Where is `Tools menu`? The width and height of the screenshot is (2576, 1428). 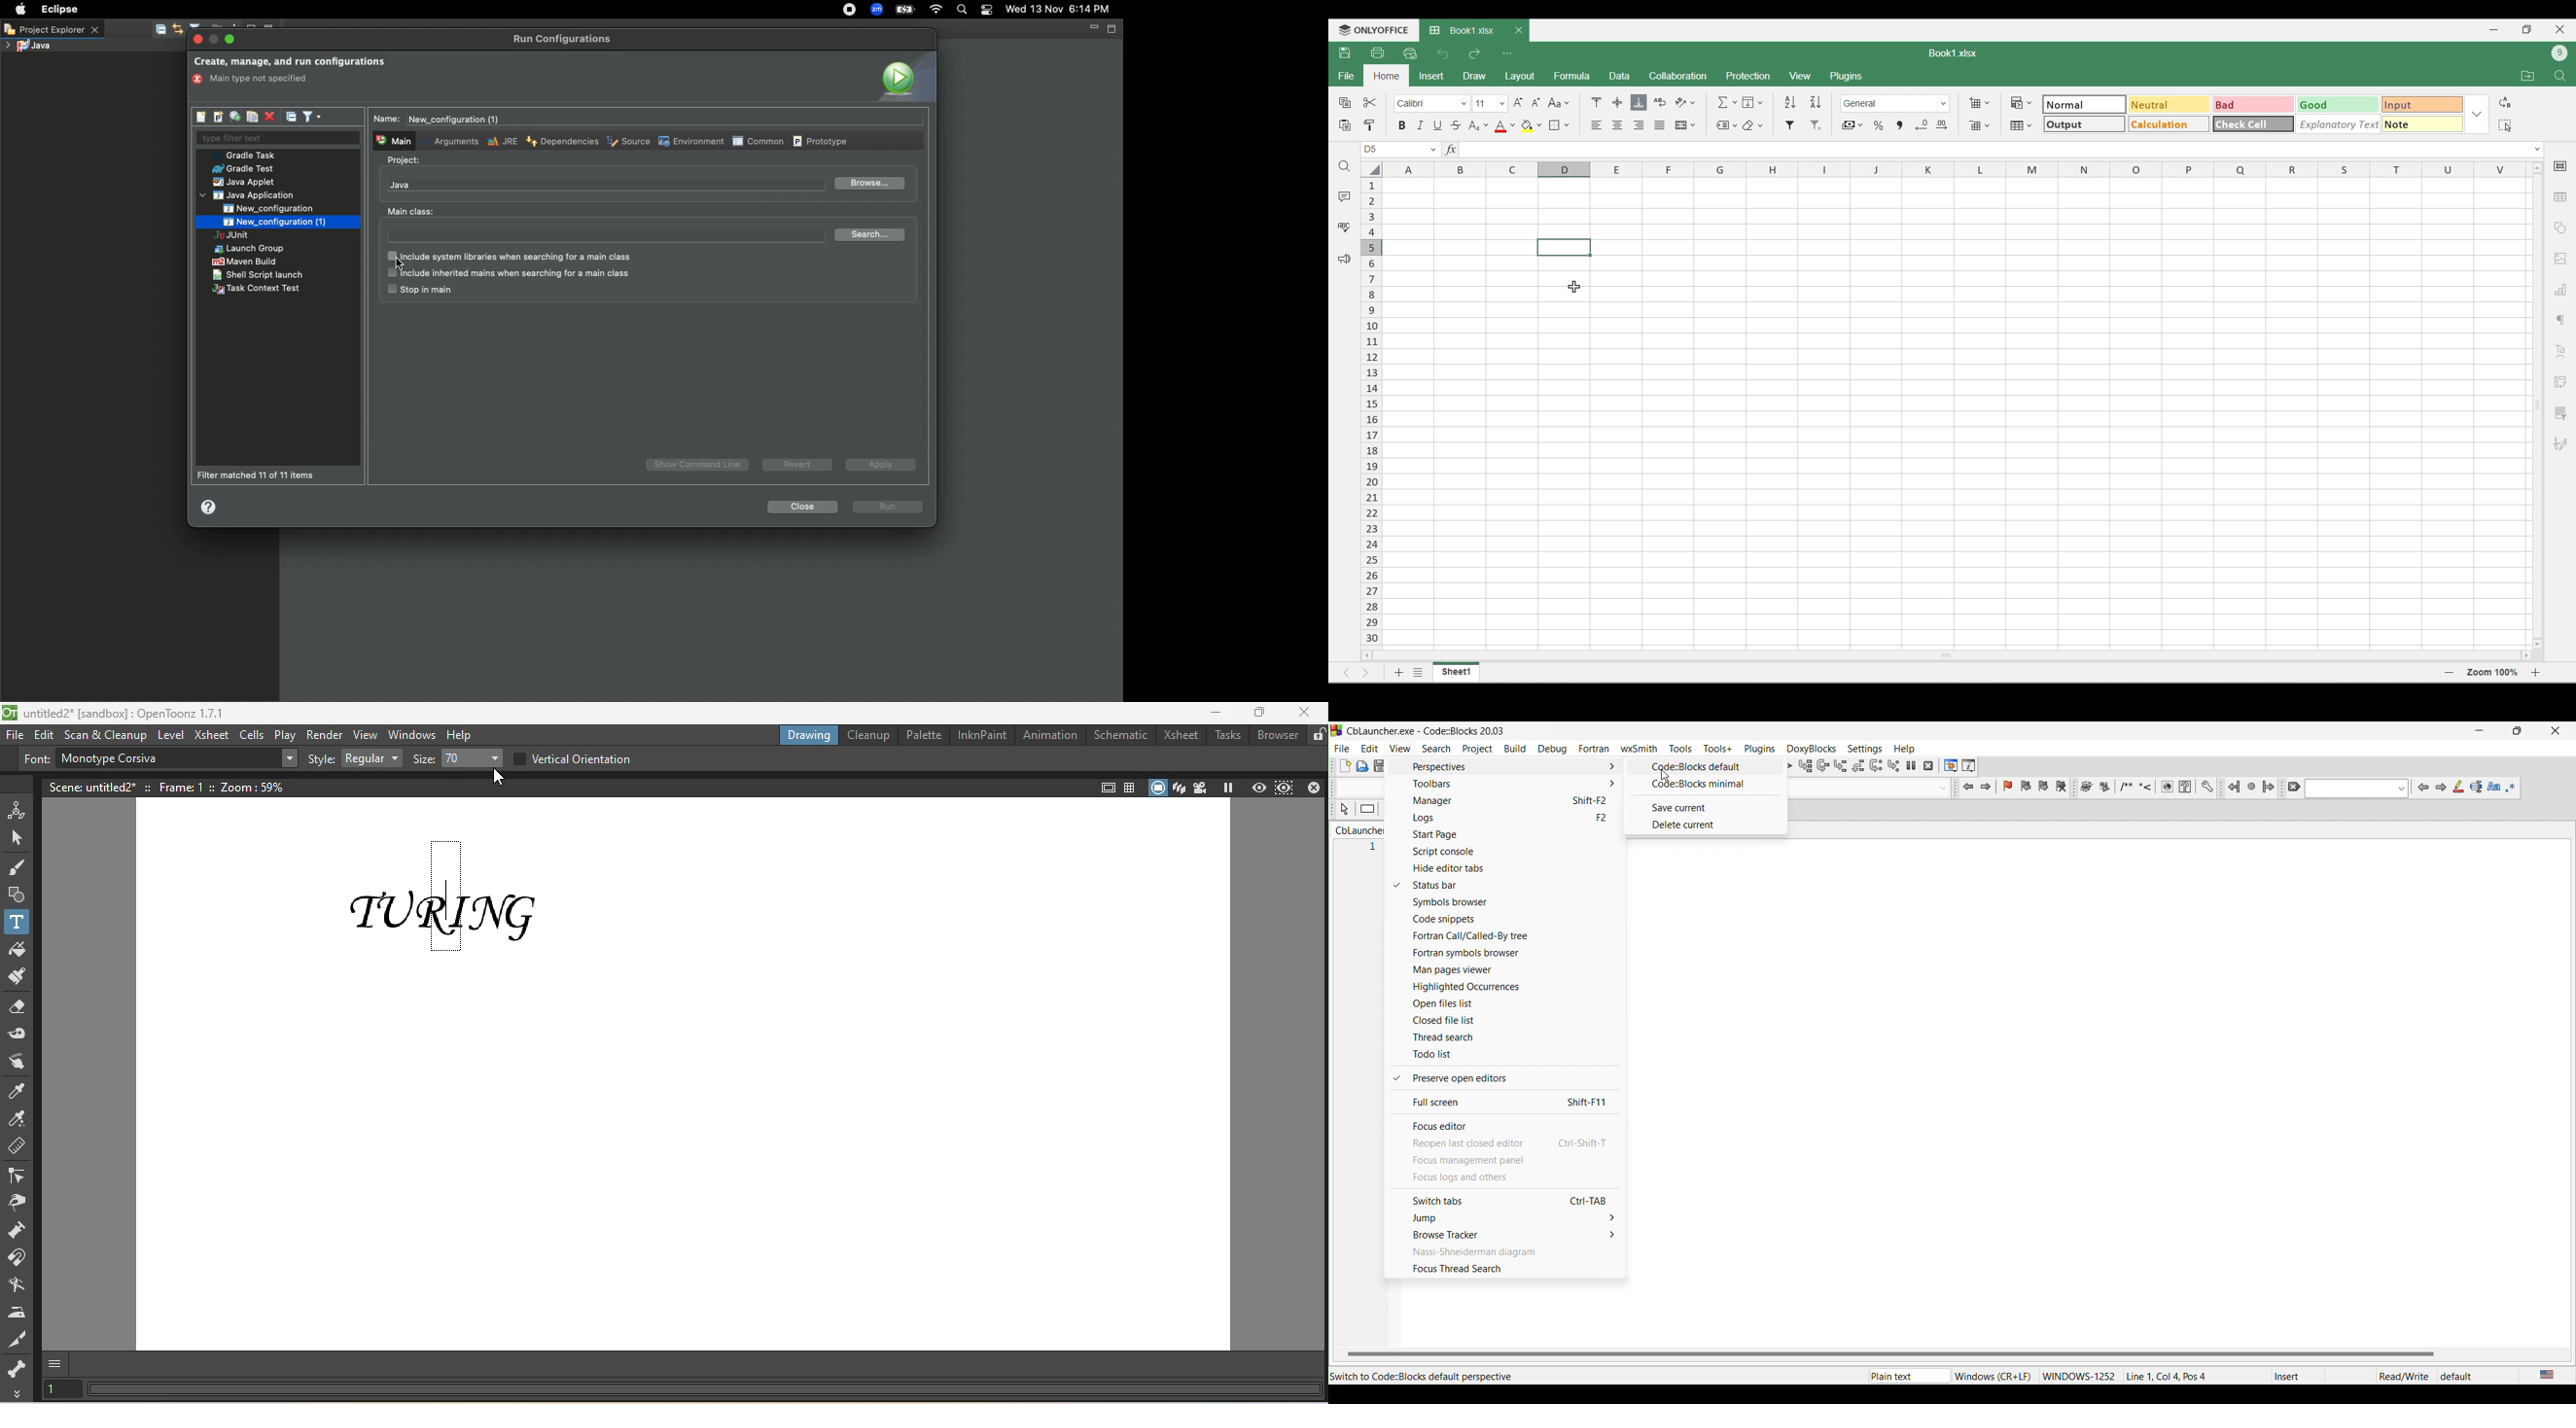 Tools menu is located at coordinates (1681, 748).